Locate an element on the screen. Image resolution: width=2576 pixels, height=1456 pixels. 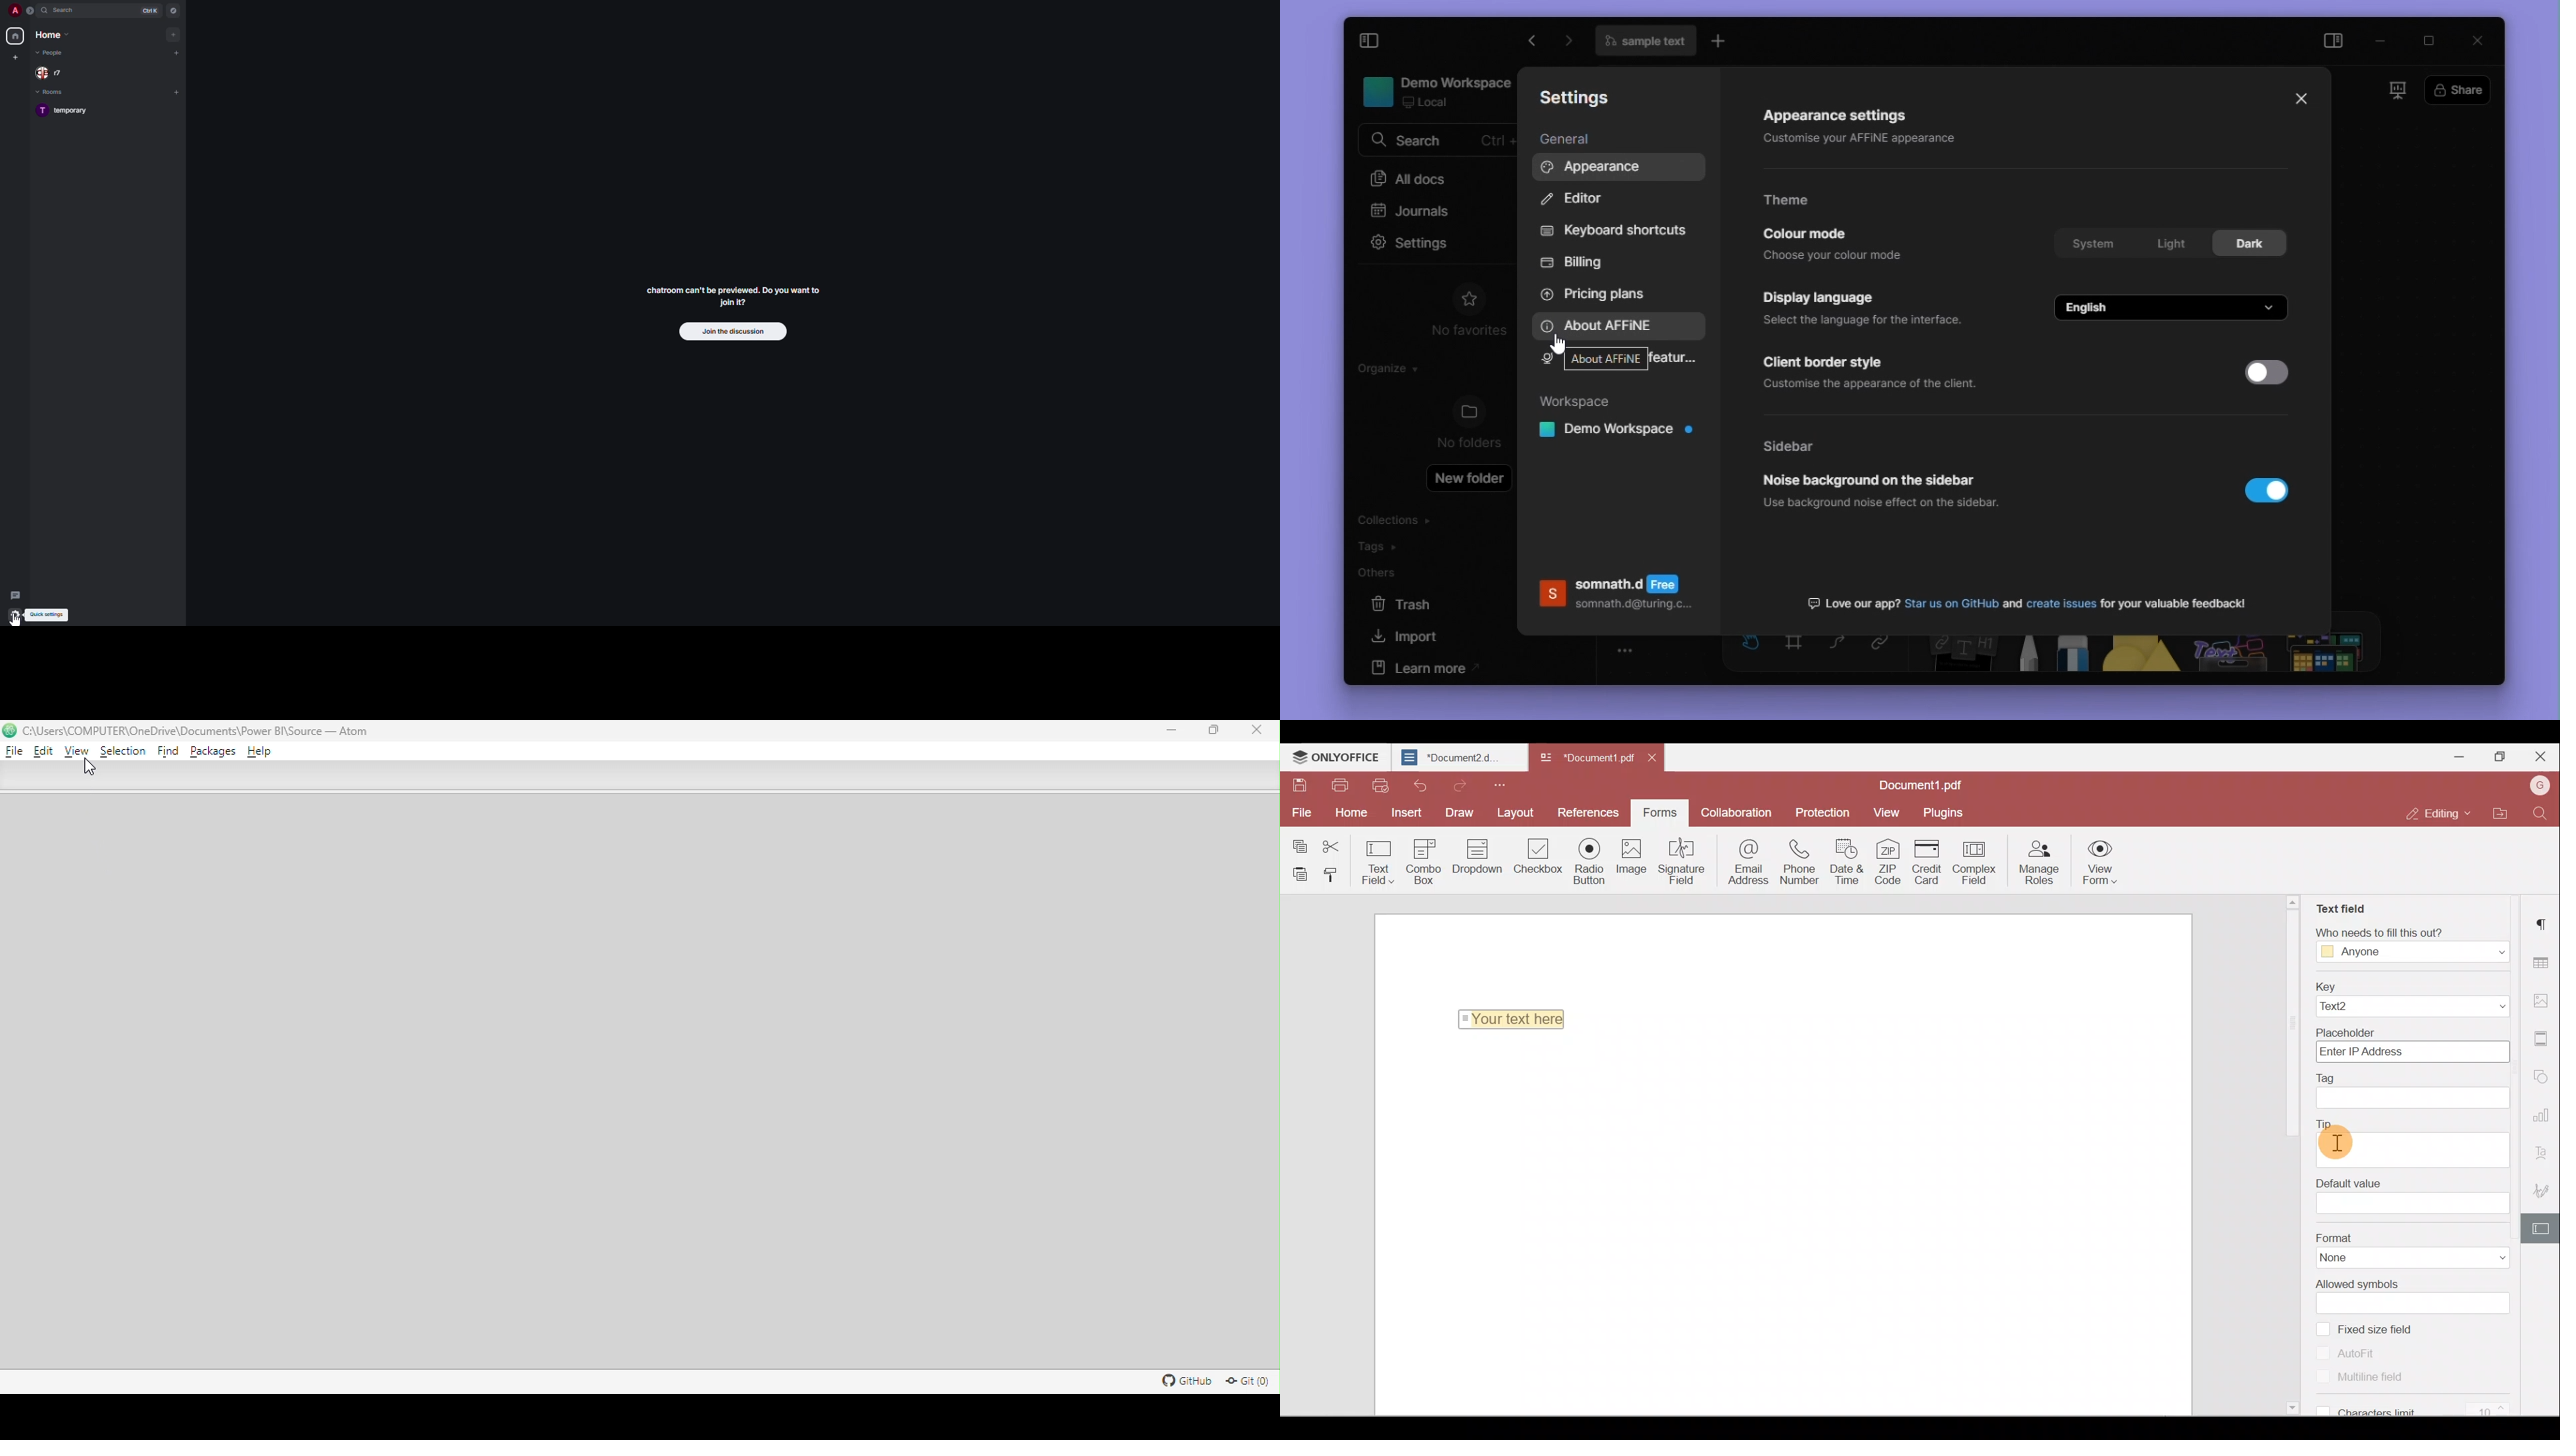
Form is located at coordinates (1659, 811).